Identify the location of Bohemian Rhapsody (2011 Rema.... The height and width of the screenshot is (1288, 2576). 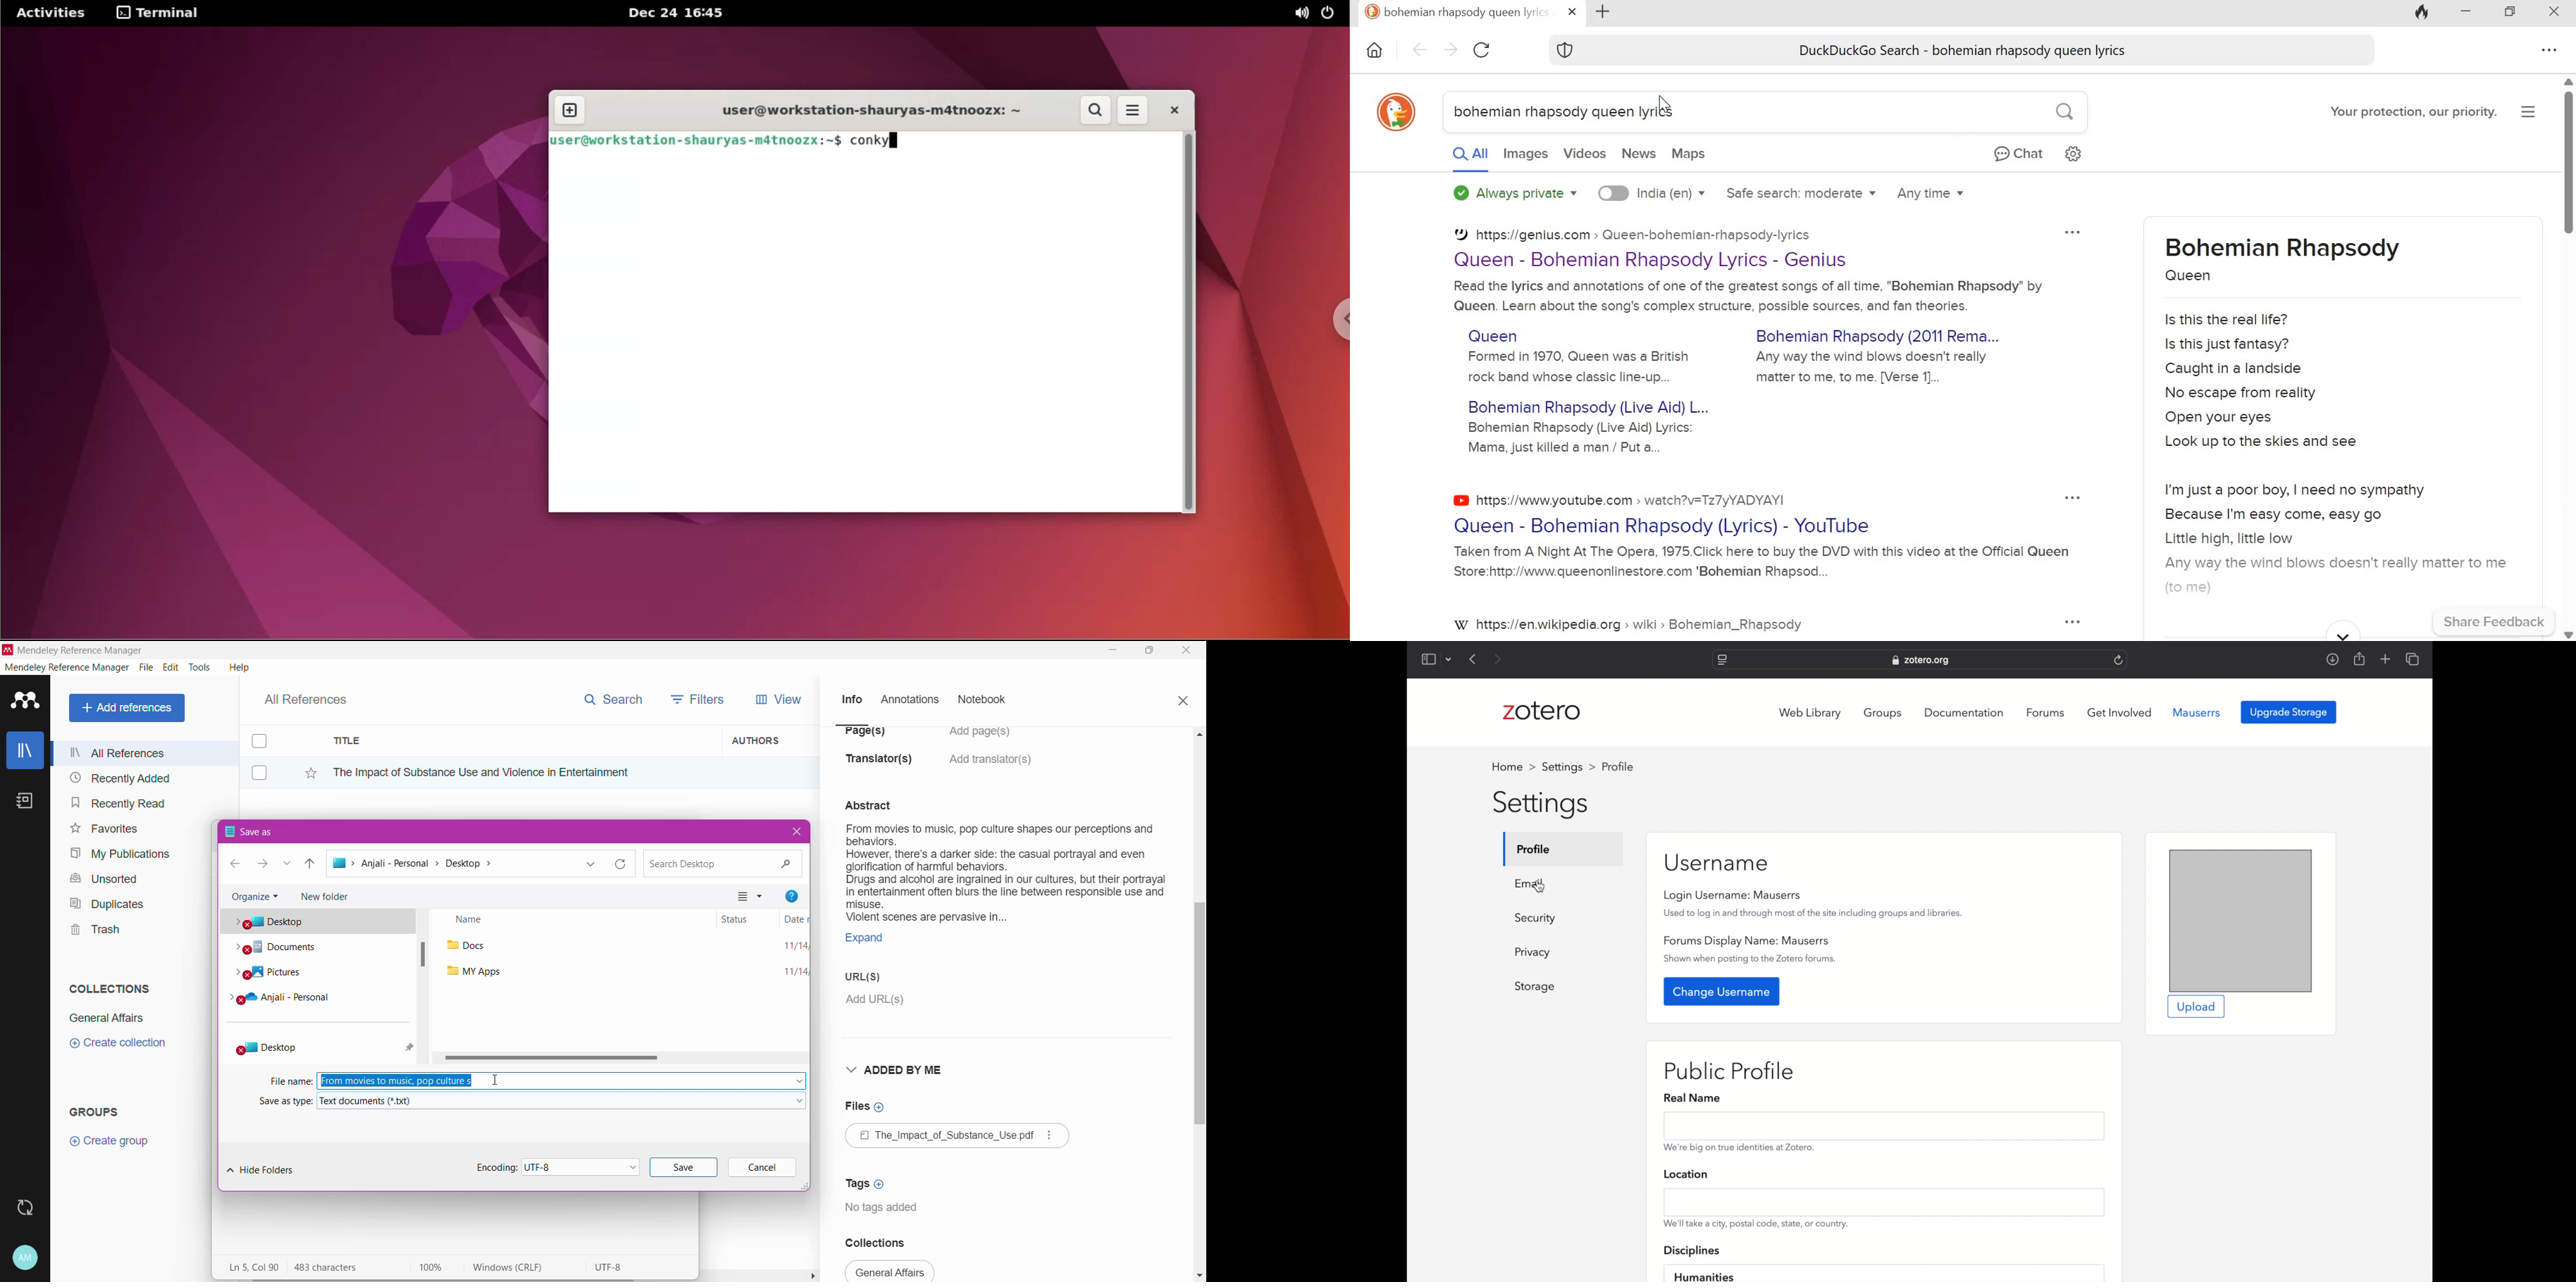
(1877, 336).